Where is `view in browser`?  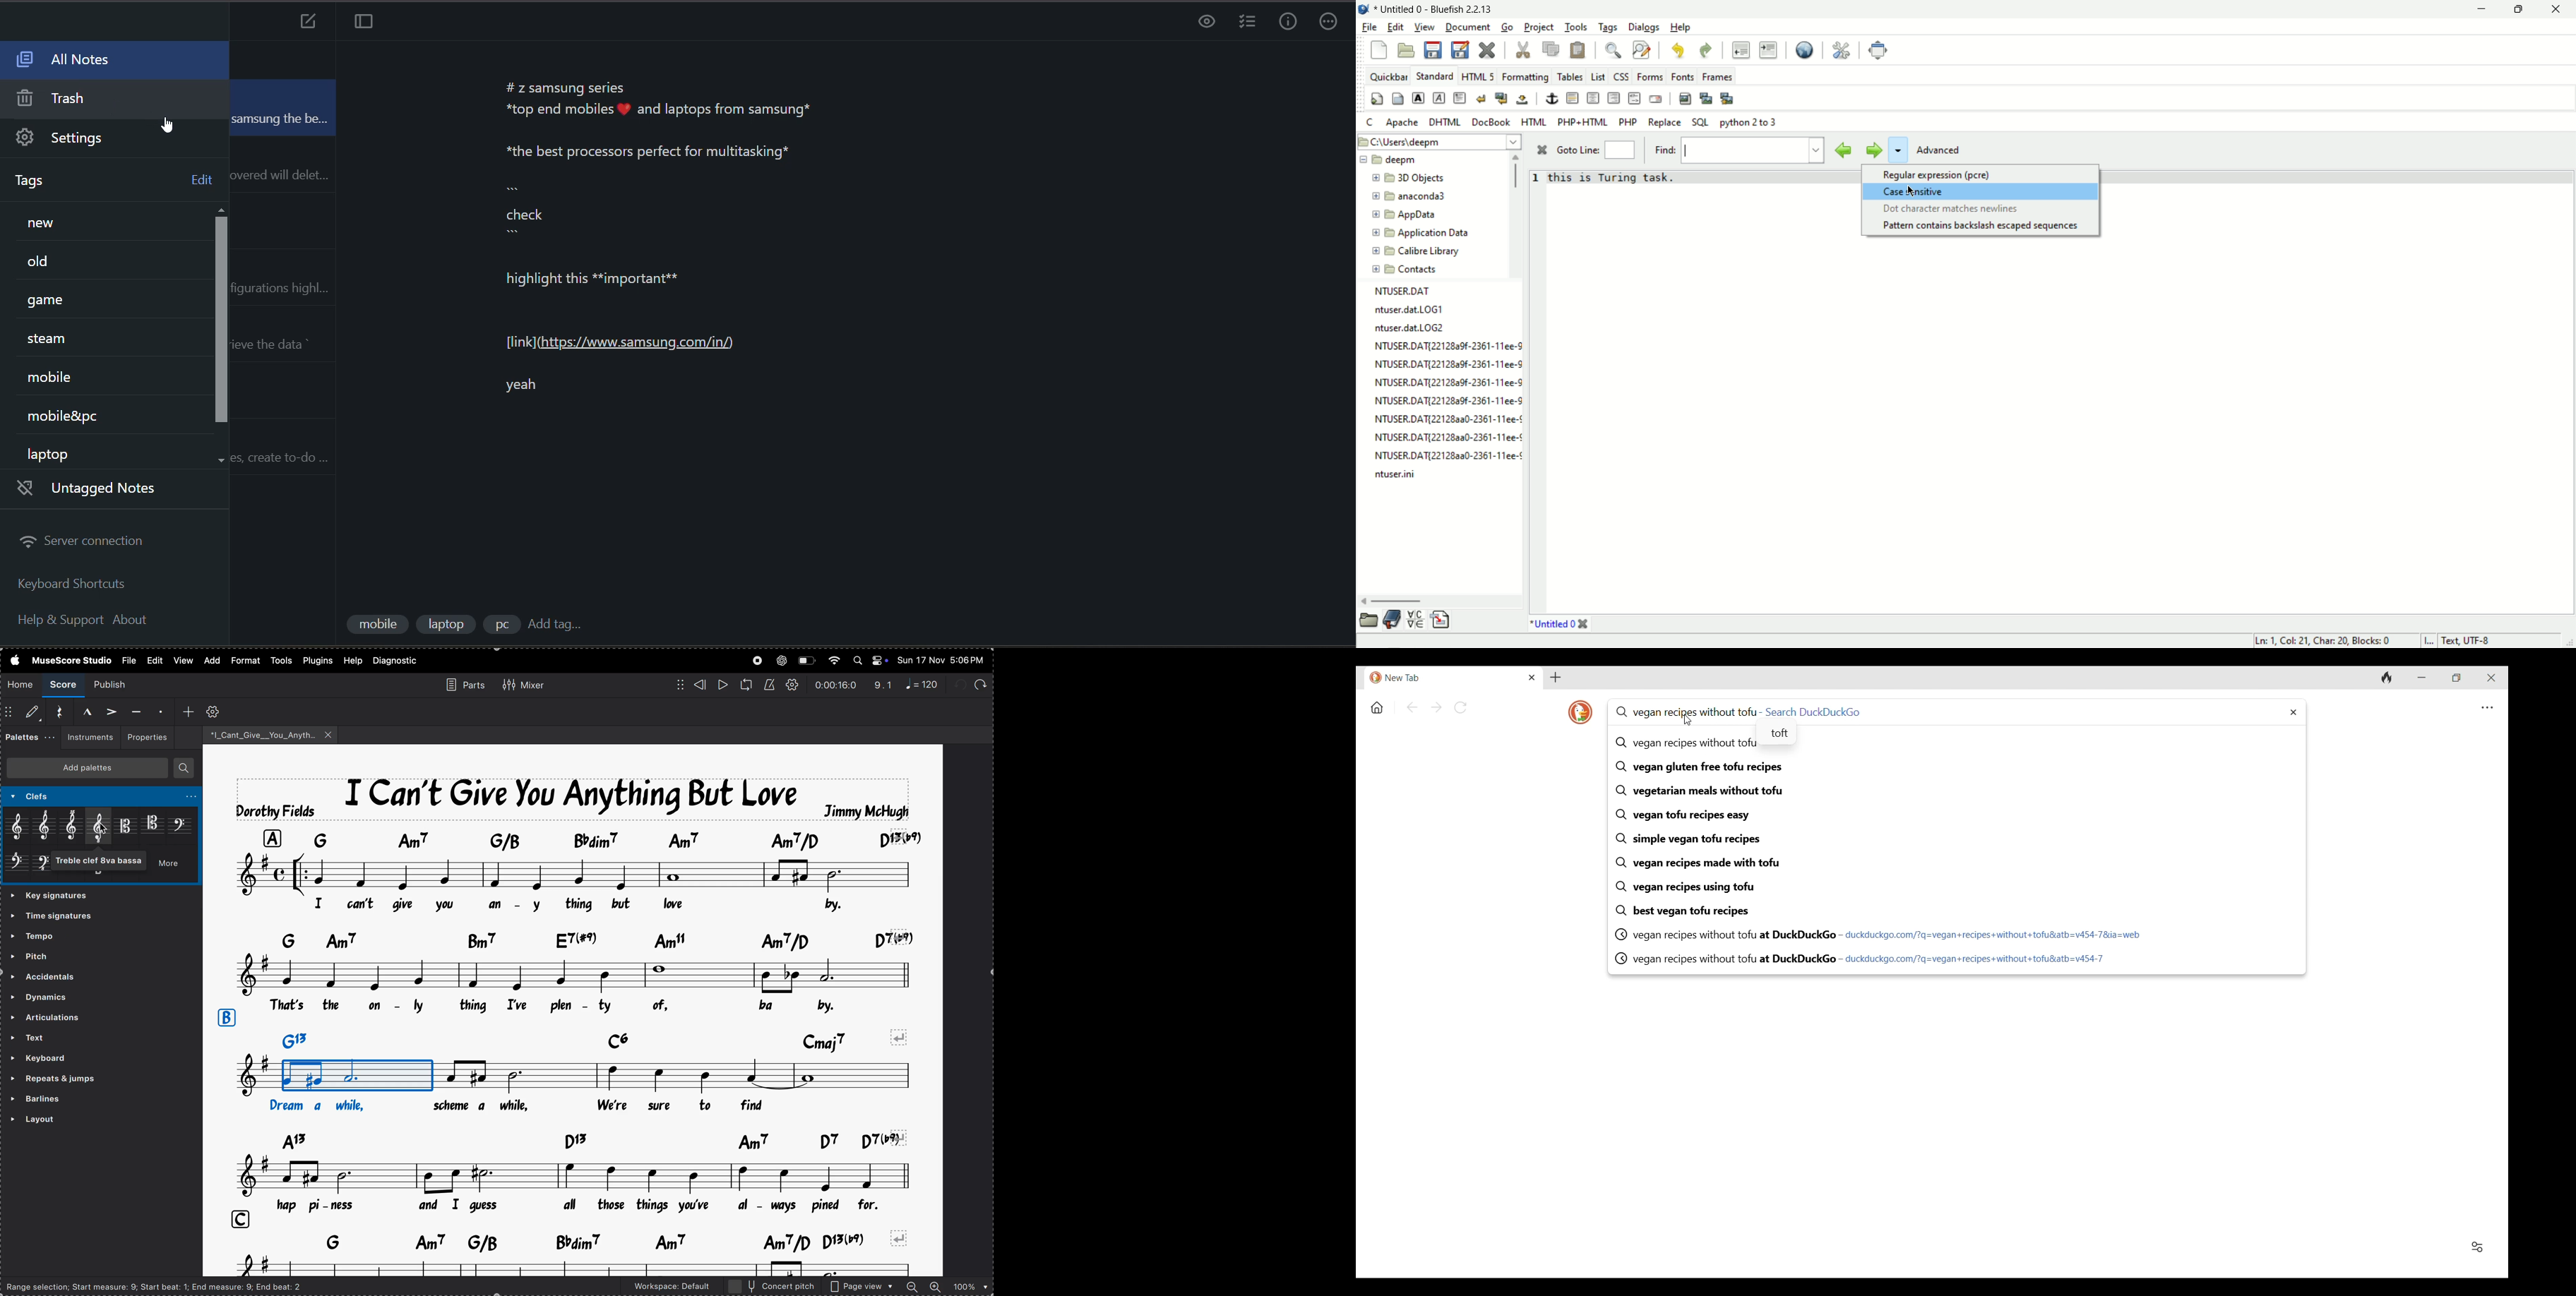 view in browser is located at coordinates (1804, 51).